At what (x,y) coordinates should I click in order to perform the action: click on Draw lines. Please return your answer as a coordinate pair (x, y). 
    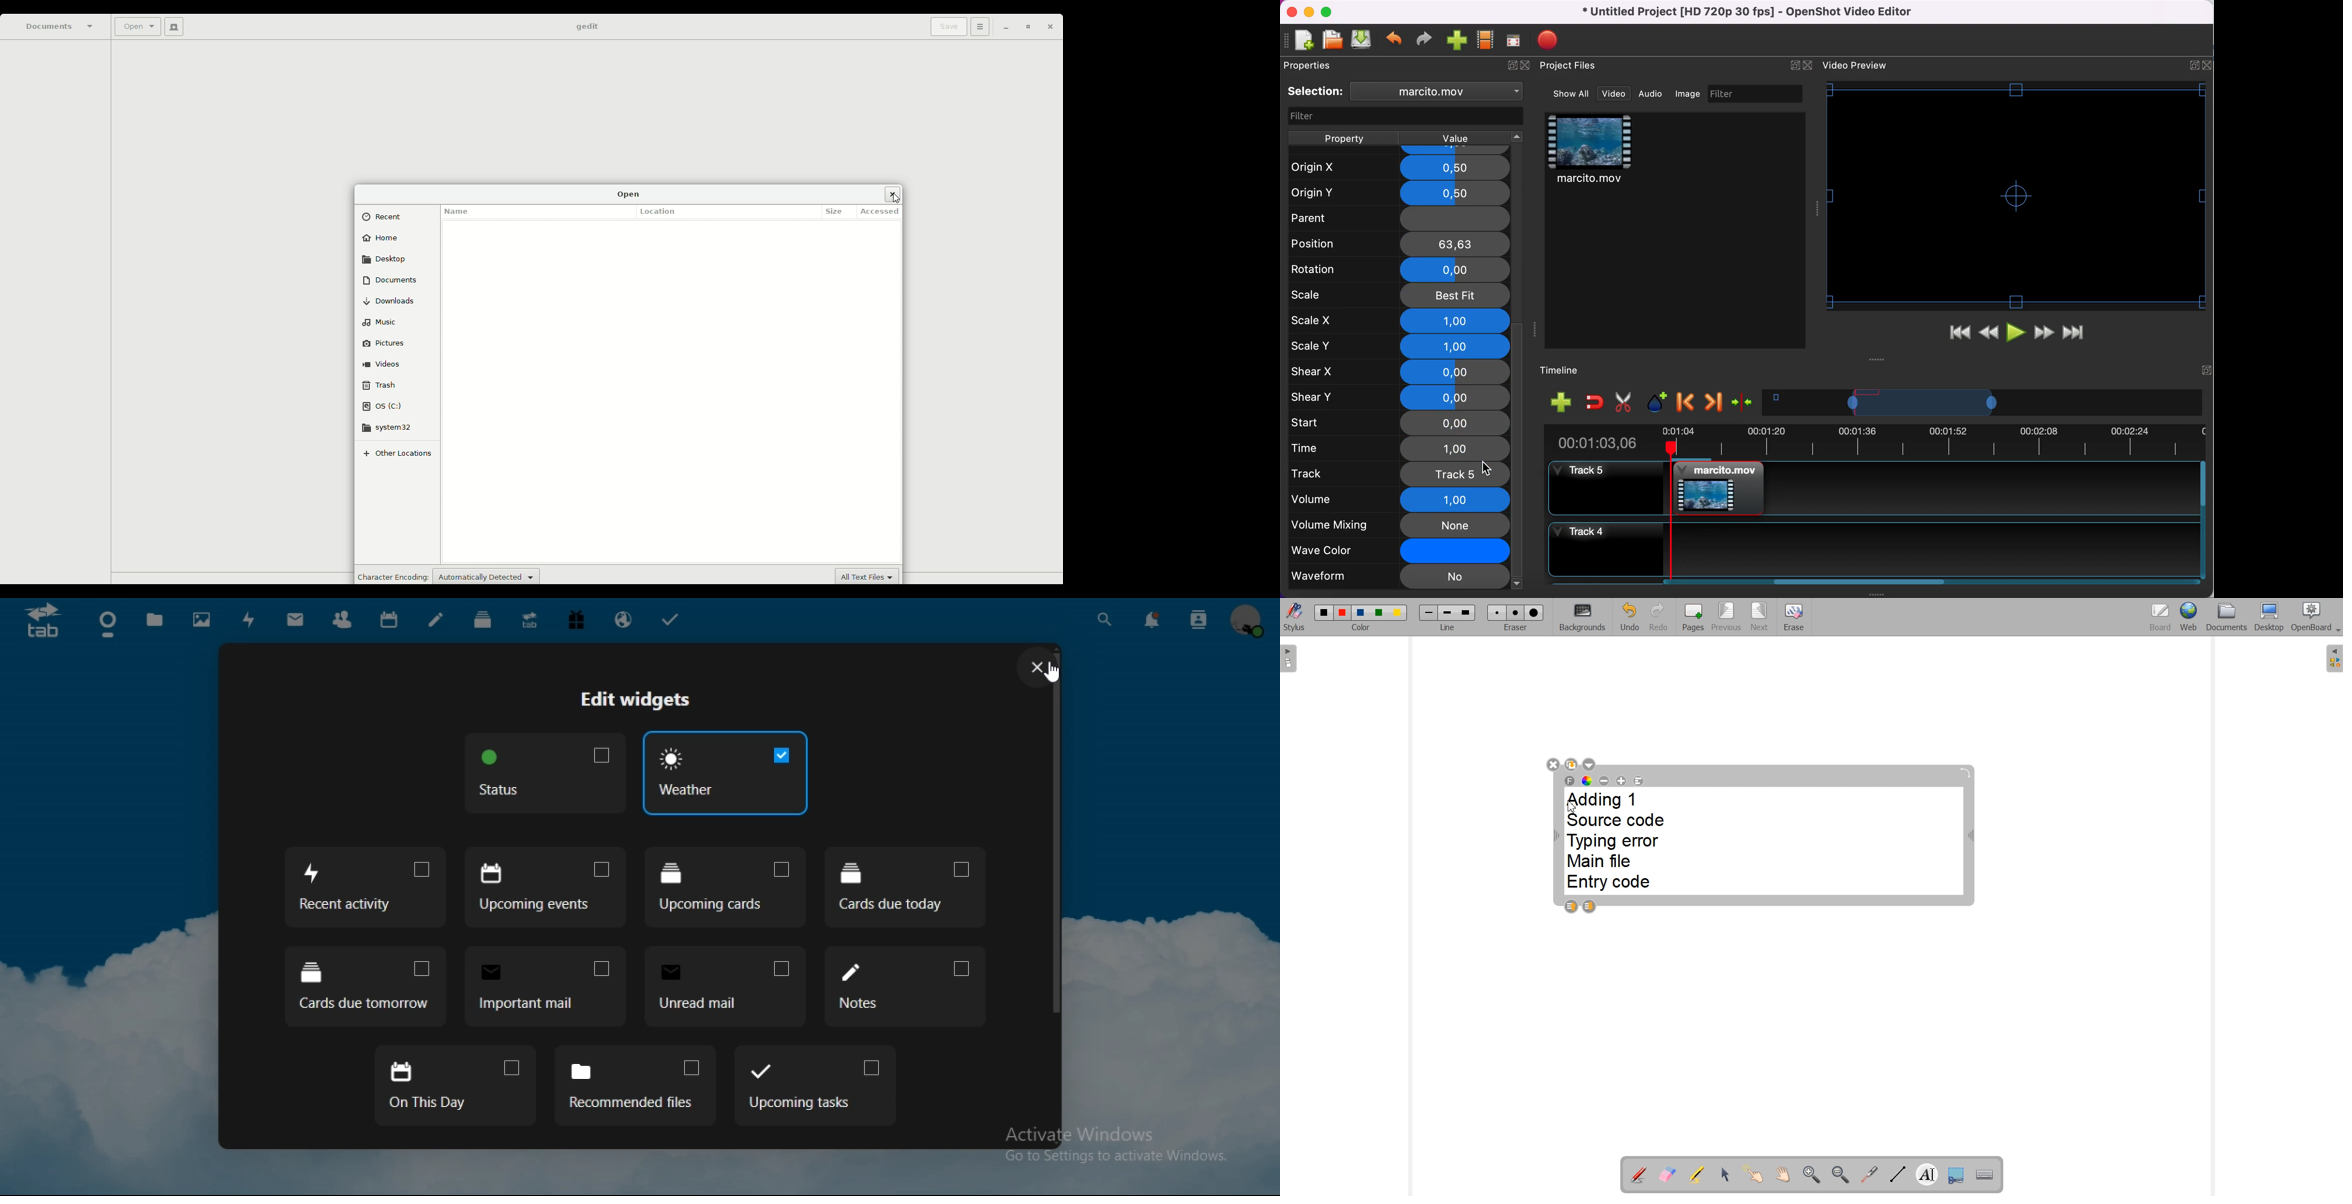
    Looking at the image, I should click on (1897, 1174).